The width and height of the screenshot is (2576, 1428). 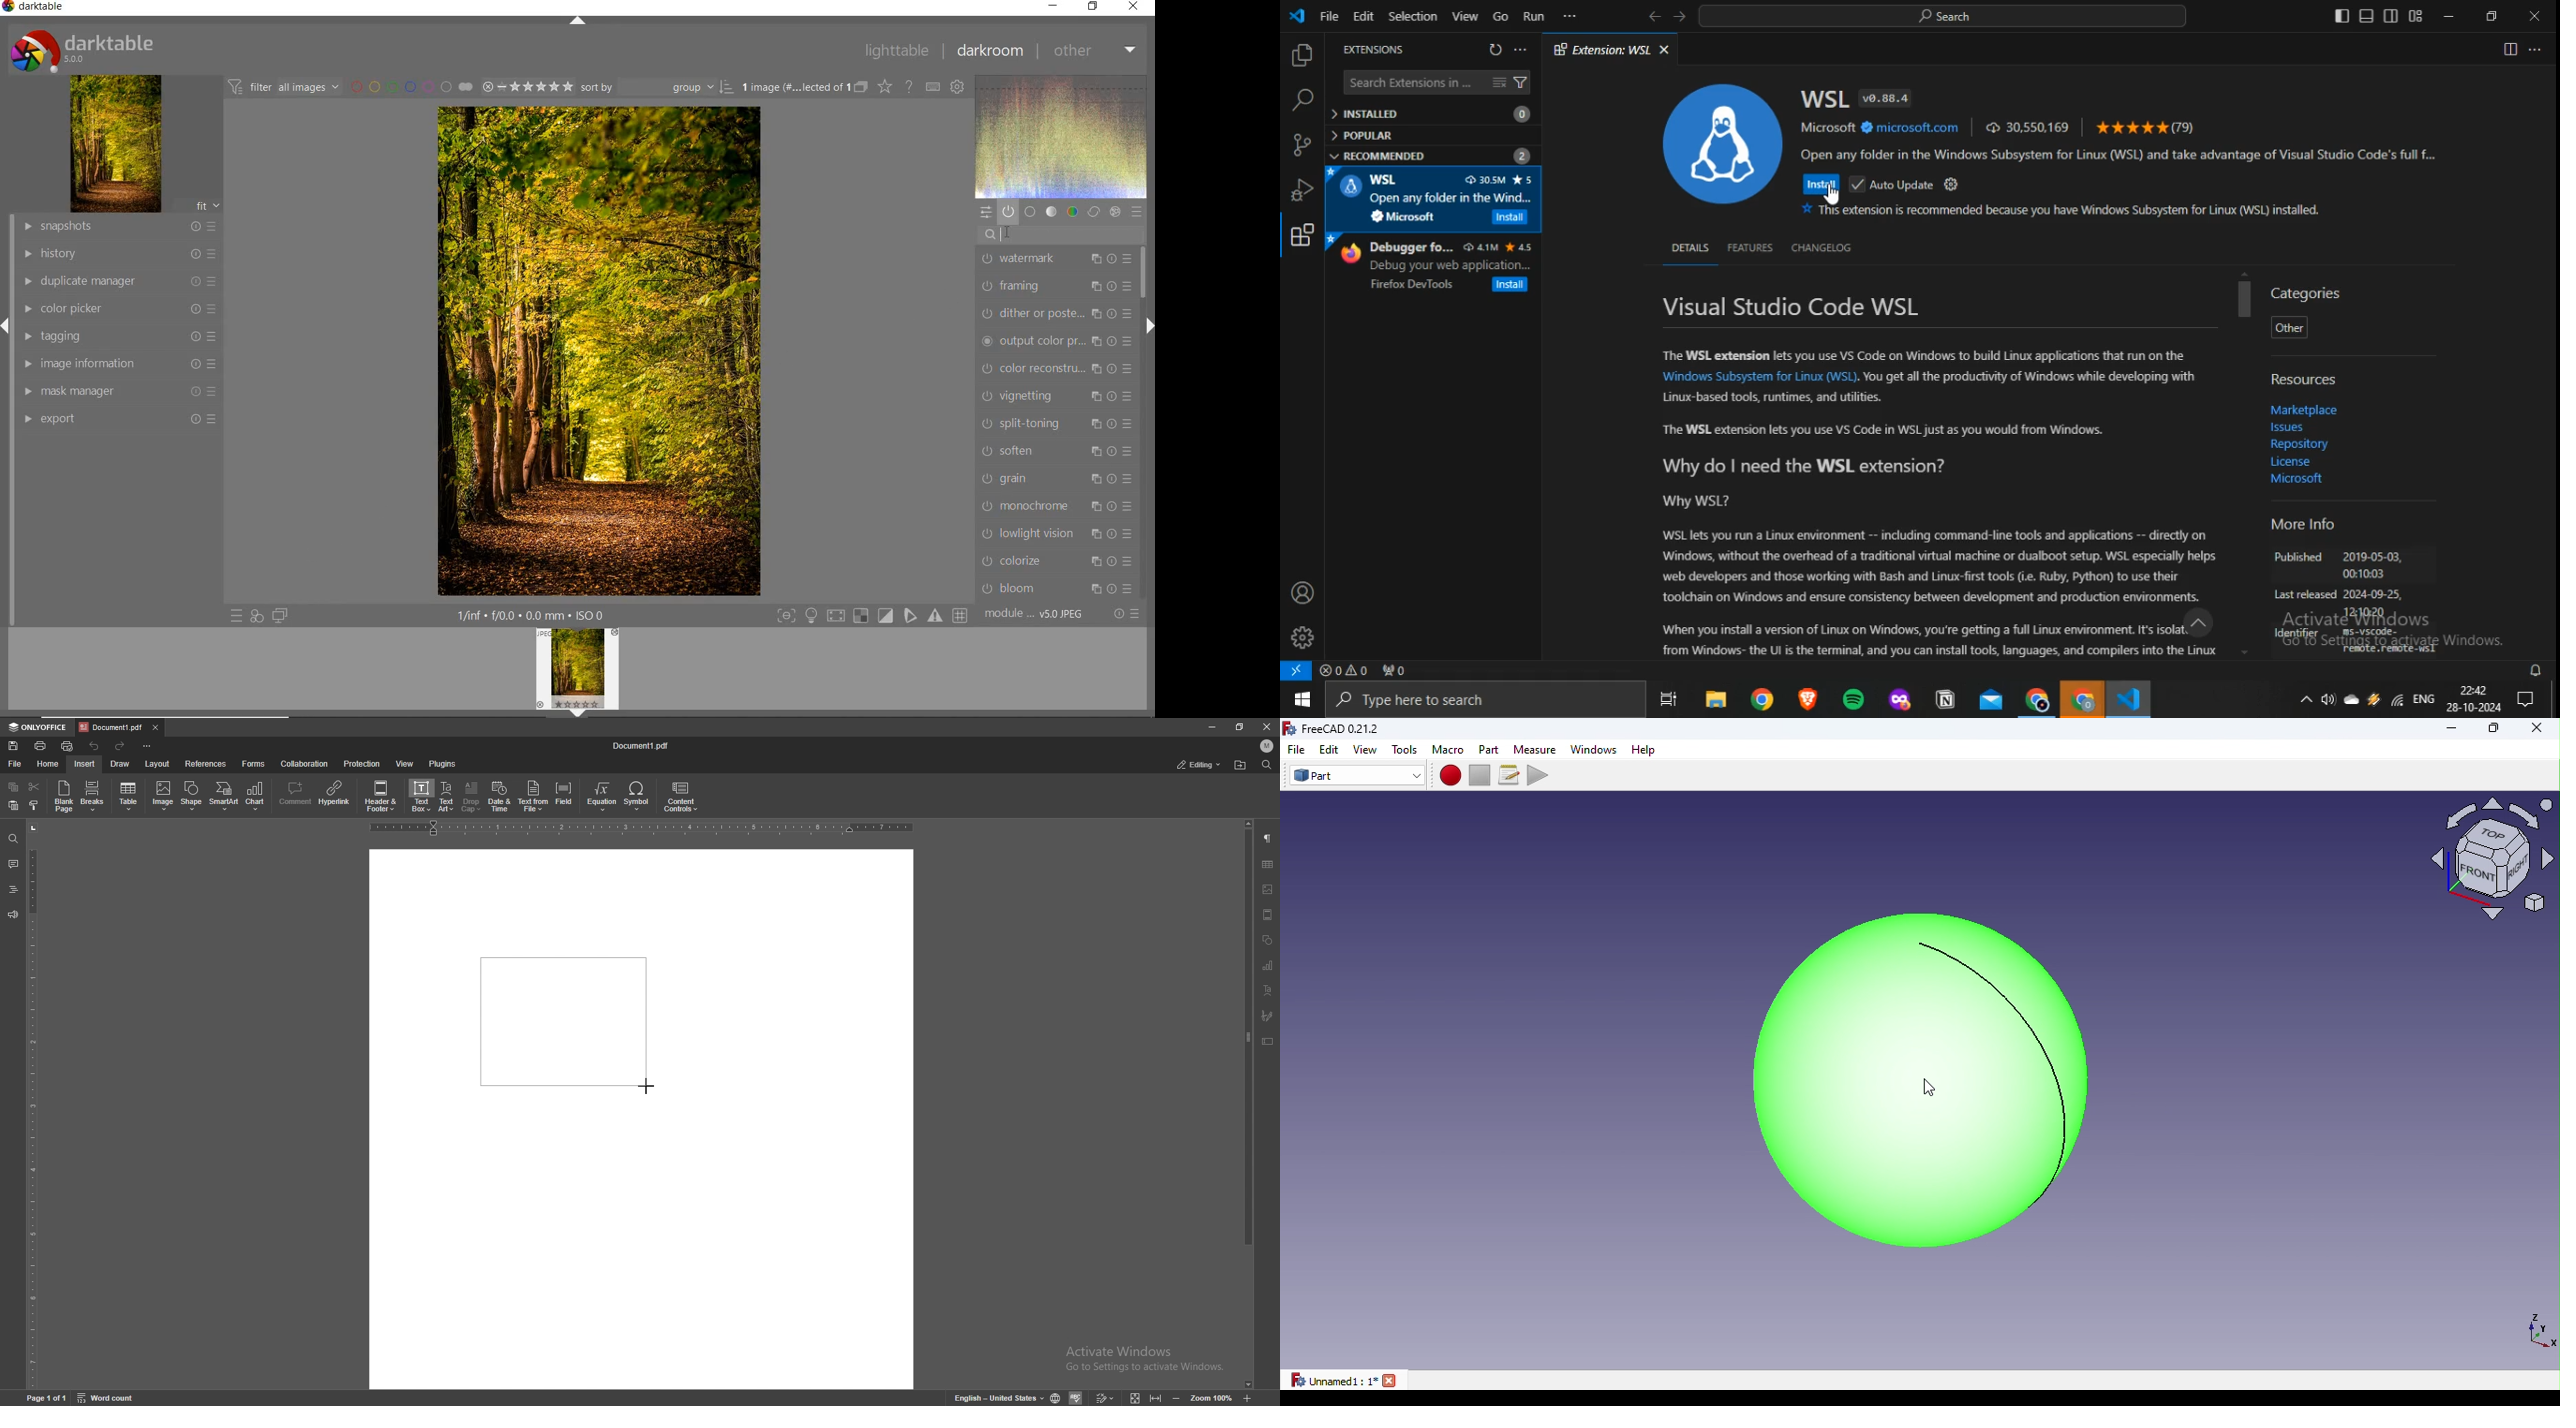 What do you see at coordinates (1453, 198) in the screenshot?
I see `Open my folder in the Wind.` at bounding box center [1453, 198].